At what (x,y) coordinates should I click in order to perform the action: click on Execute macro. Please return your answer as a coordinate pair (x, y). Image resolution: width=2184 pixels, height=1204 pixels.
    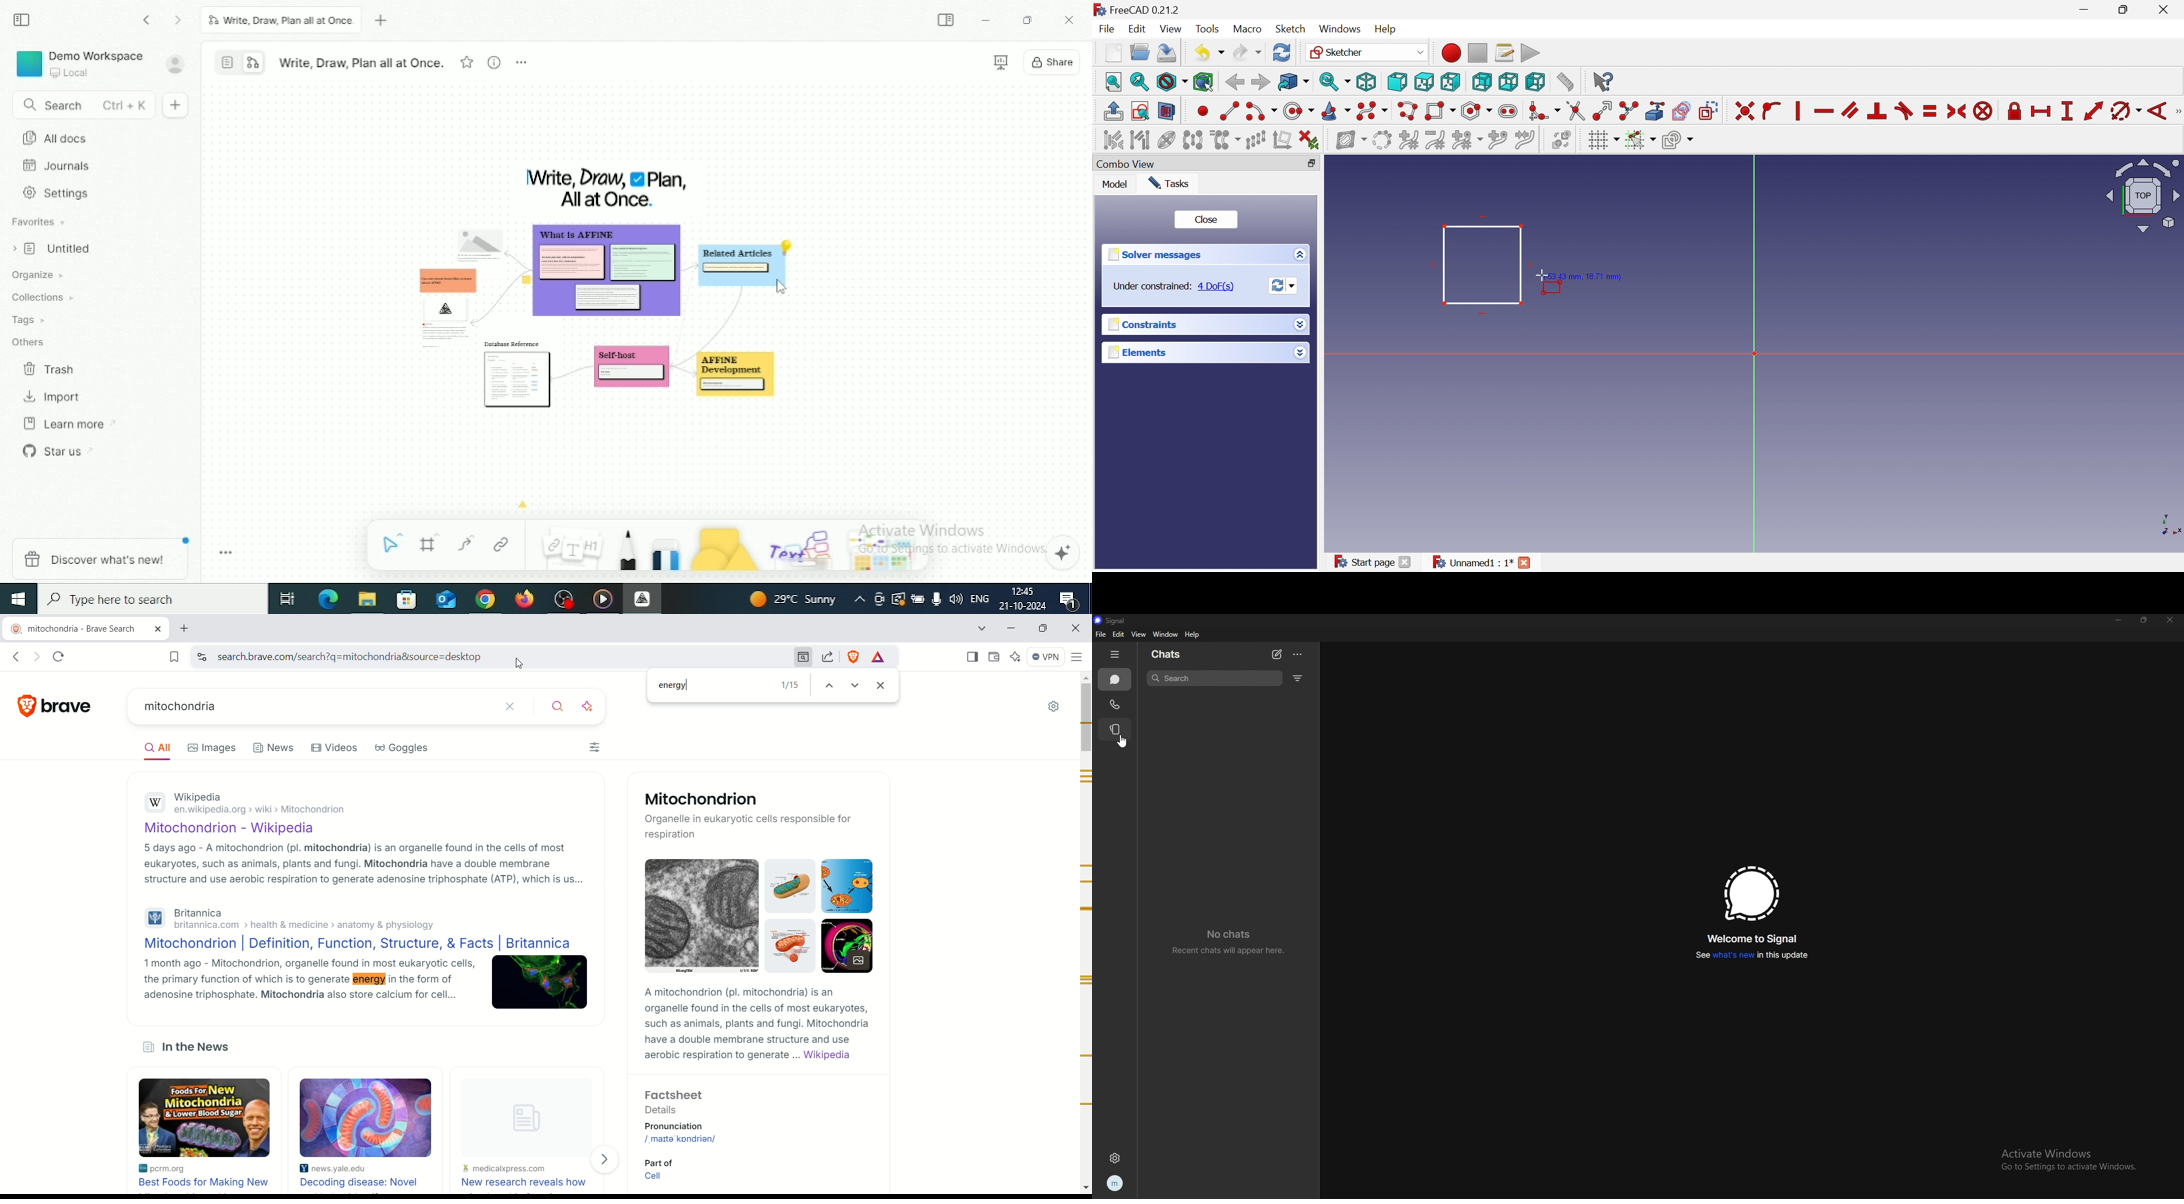
    Looking at the image, I should click on (1531, 53).